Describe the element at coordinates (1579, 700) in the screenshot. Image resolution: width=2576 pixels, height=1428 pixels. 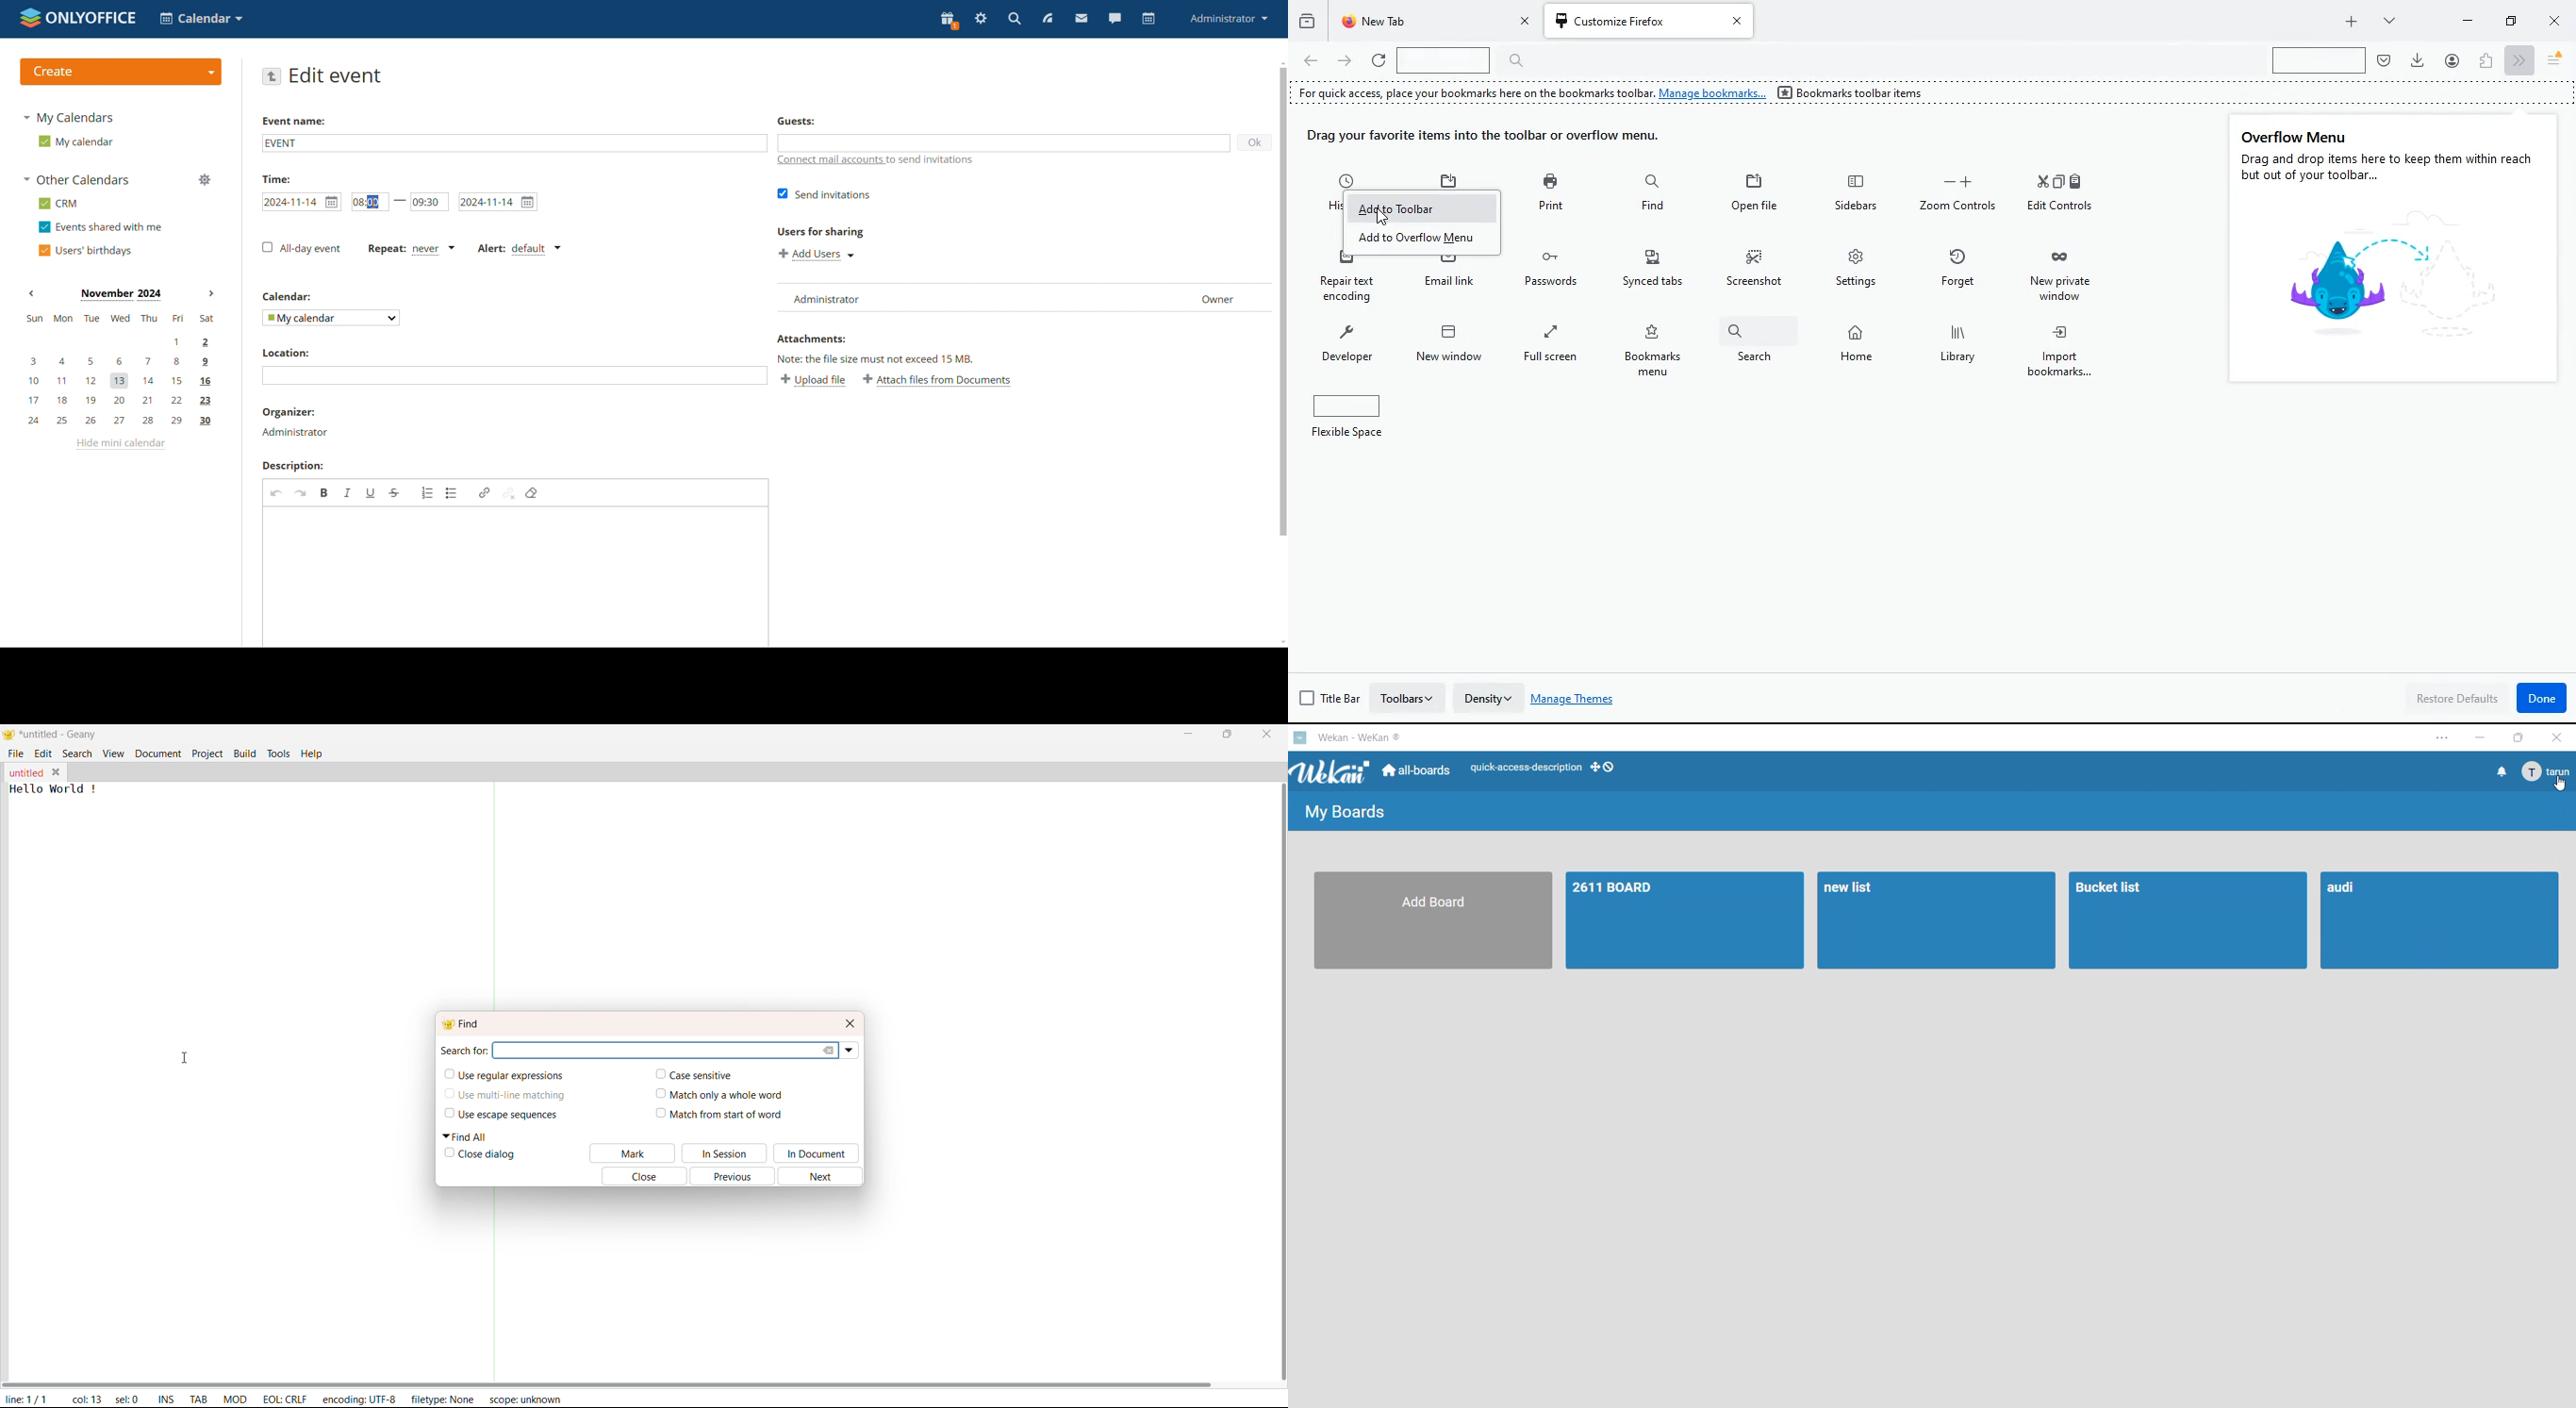
I see `manage themes` at that location.